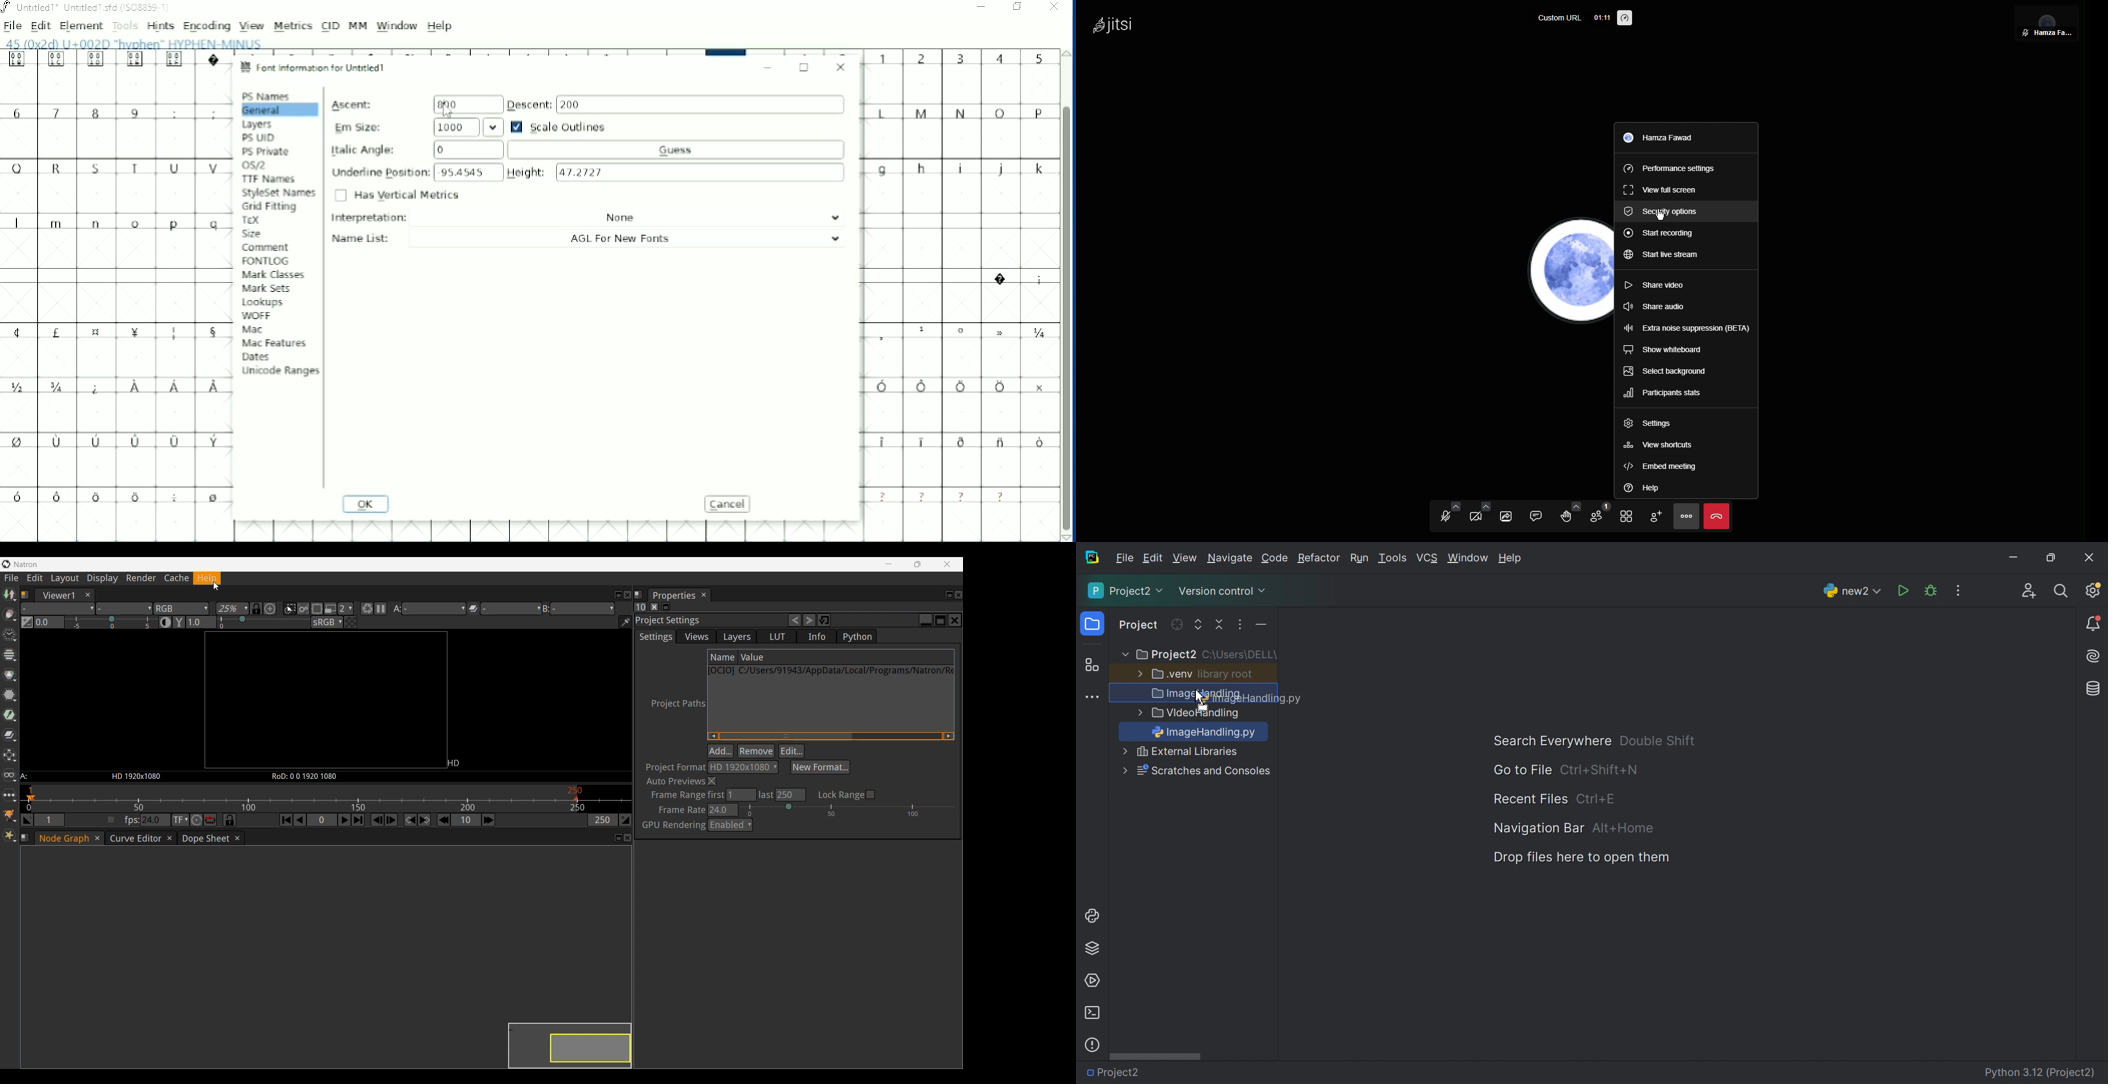  What do you see at coordinates (10, 775) in the screenshot?
I see `Views options` at bounding box center [10, 775].